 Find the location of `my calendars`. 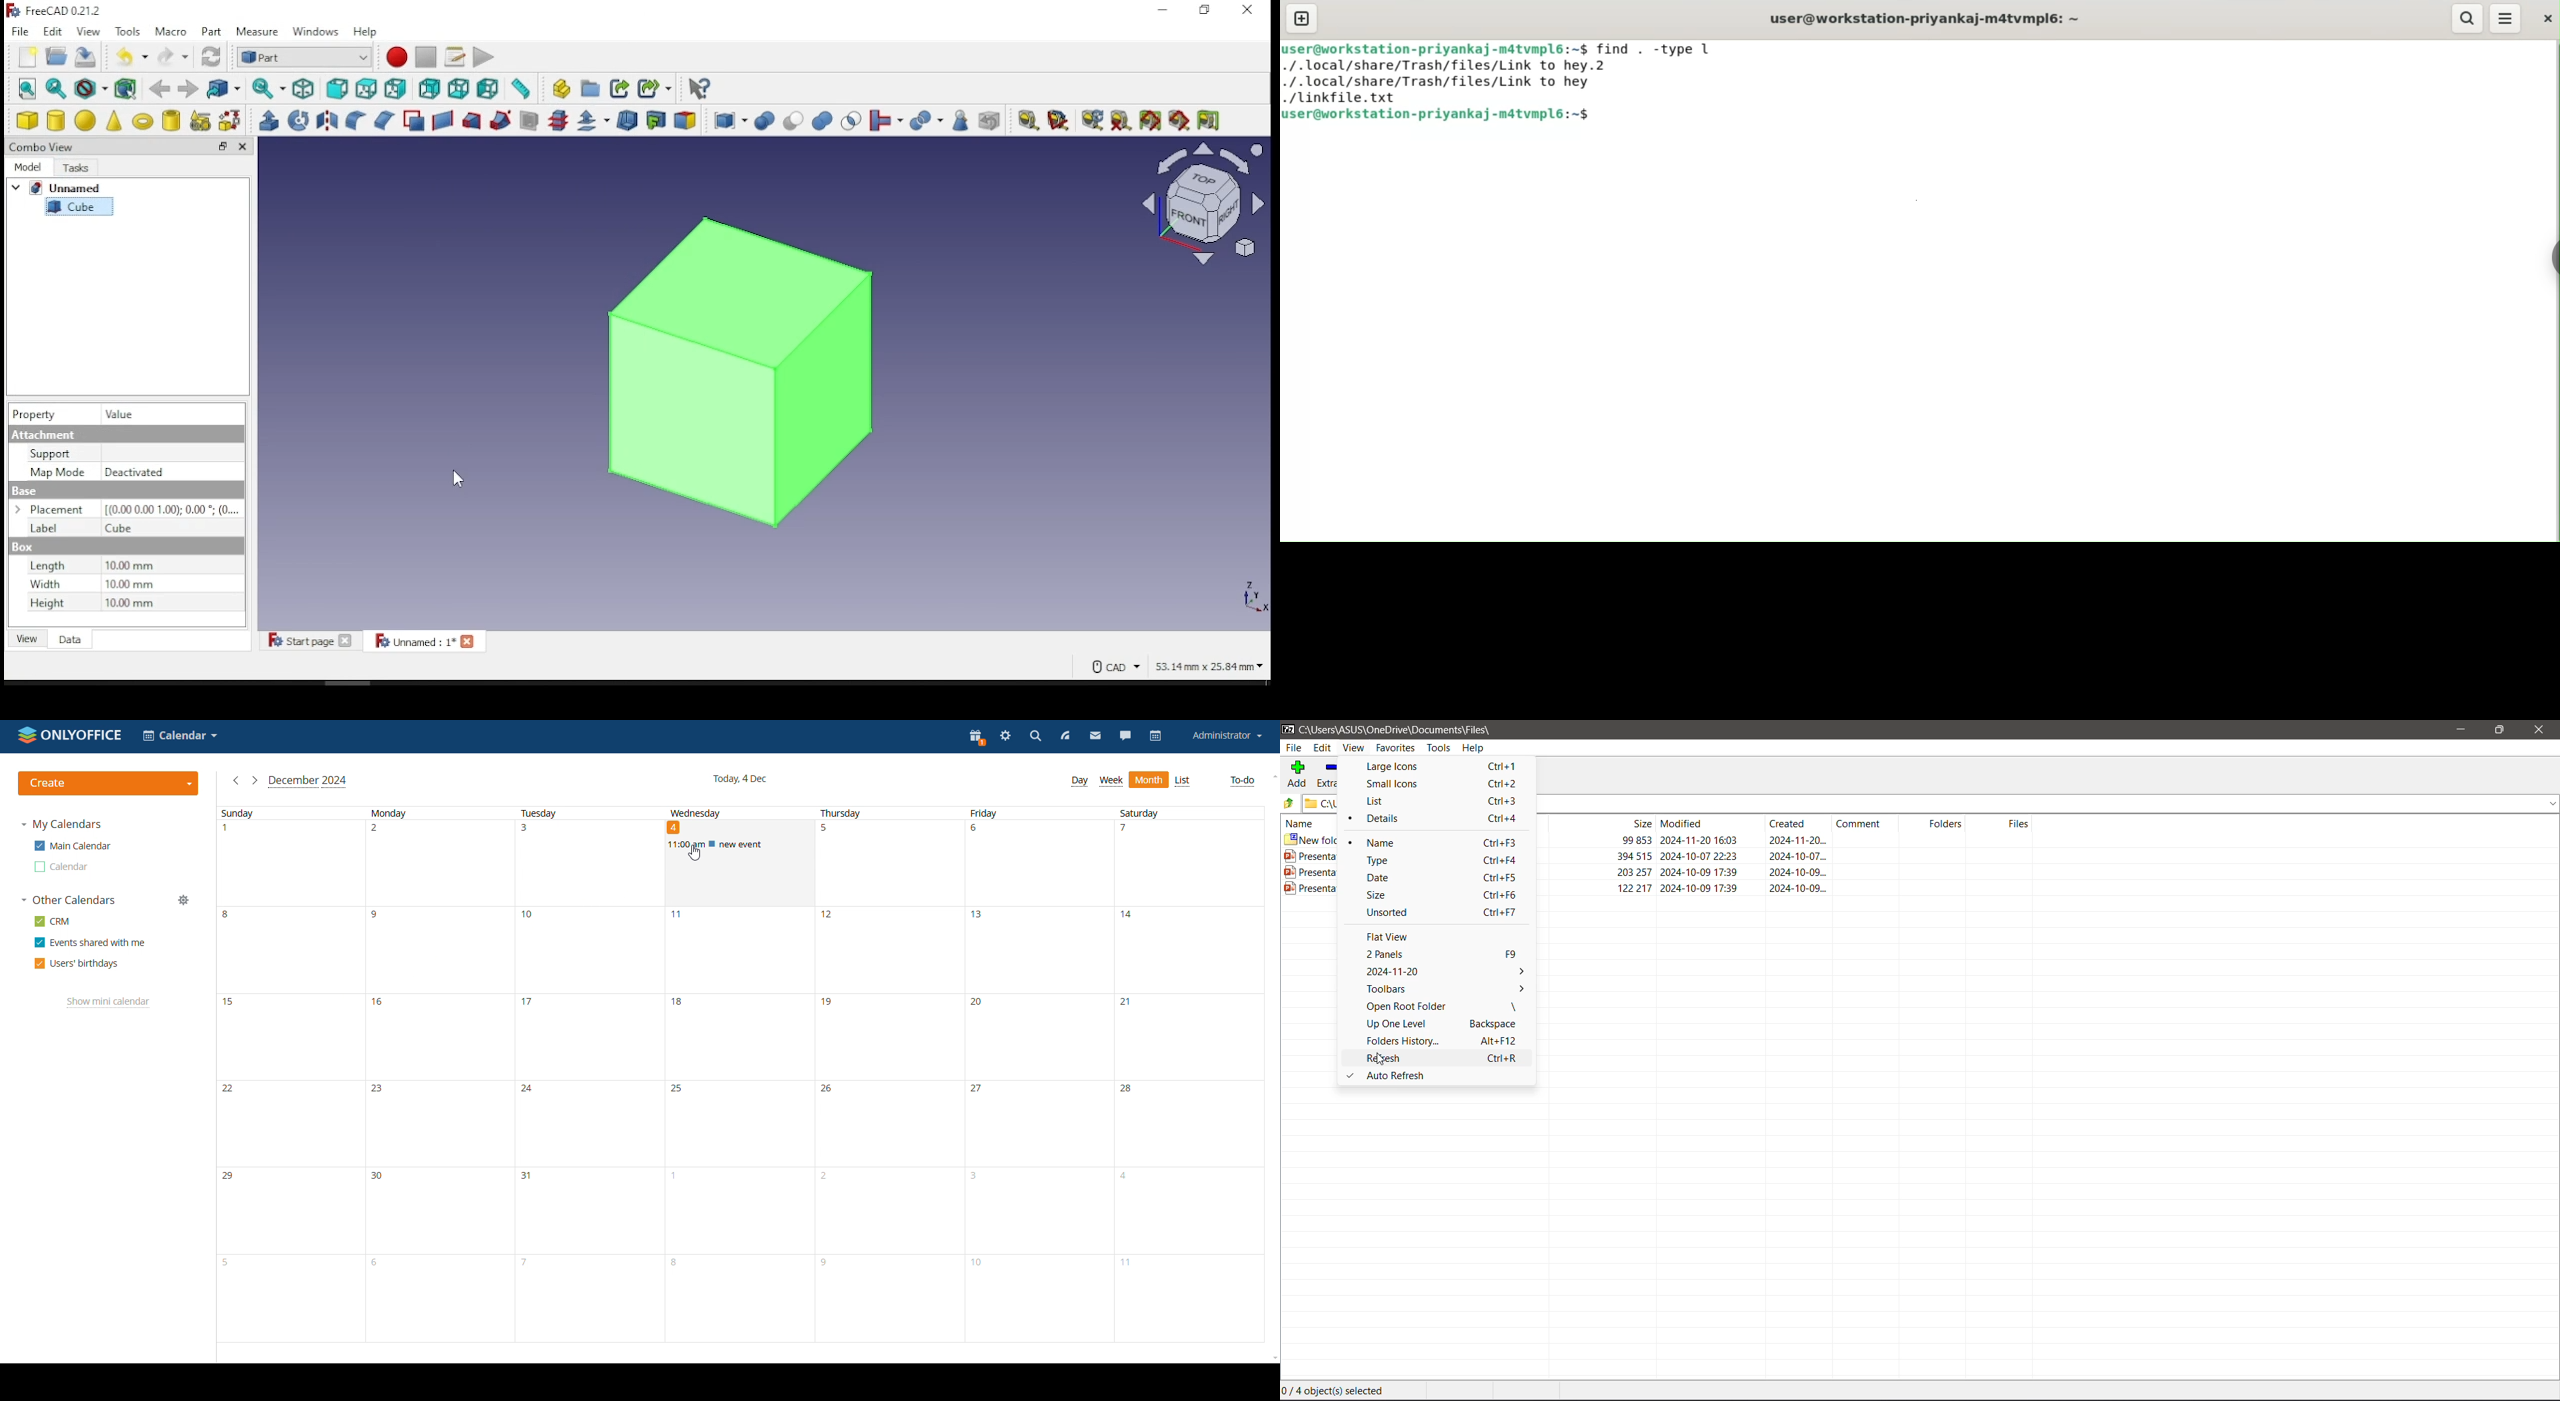

my calendars is located at coordinates (62, 825).